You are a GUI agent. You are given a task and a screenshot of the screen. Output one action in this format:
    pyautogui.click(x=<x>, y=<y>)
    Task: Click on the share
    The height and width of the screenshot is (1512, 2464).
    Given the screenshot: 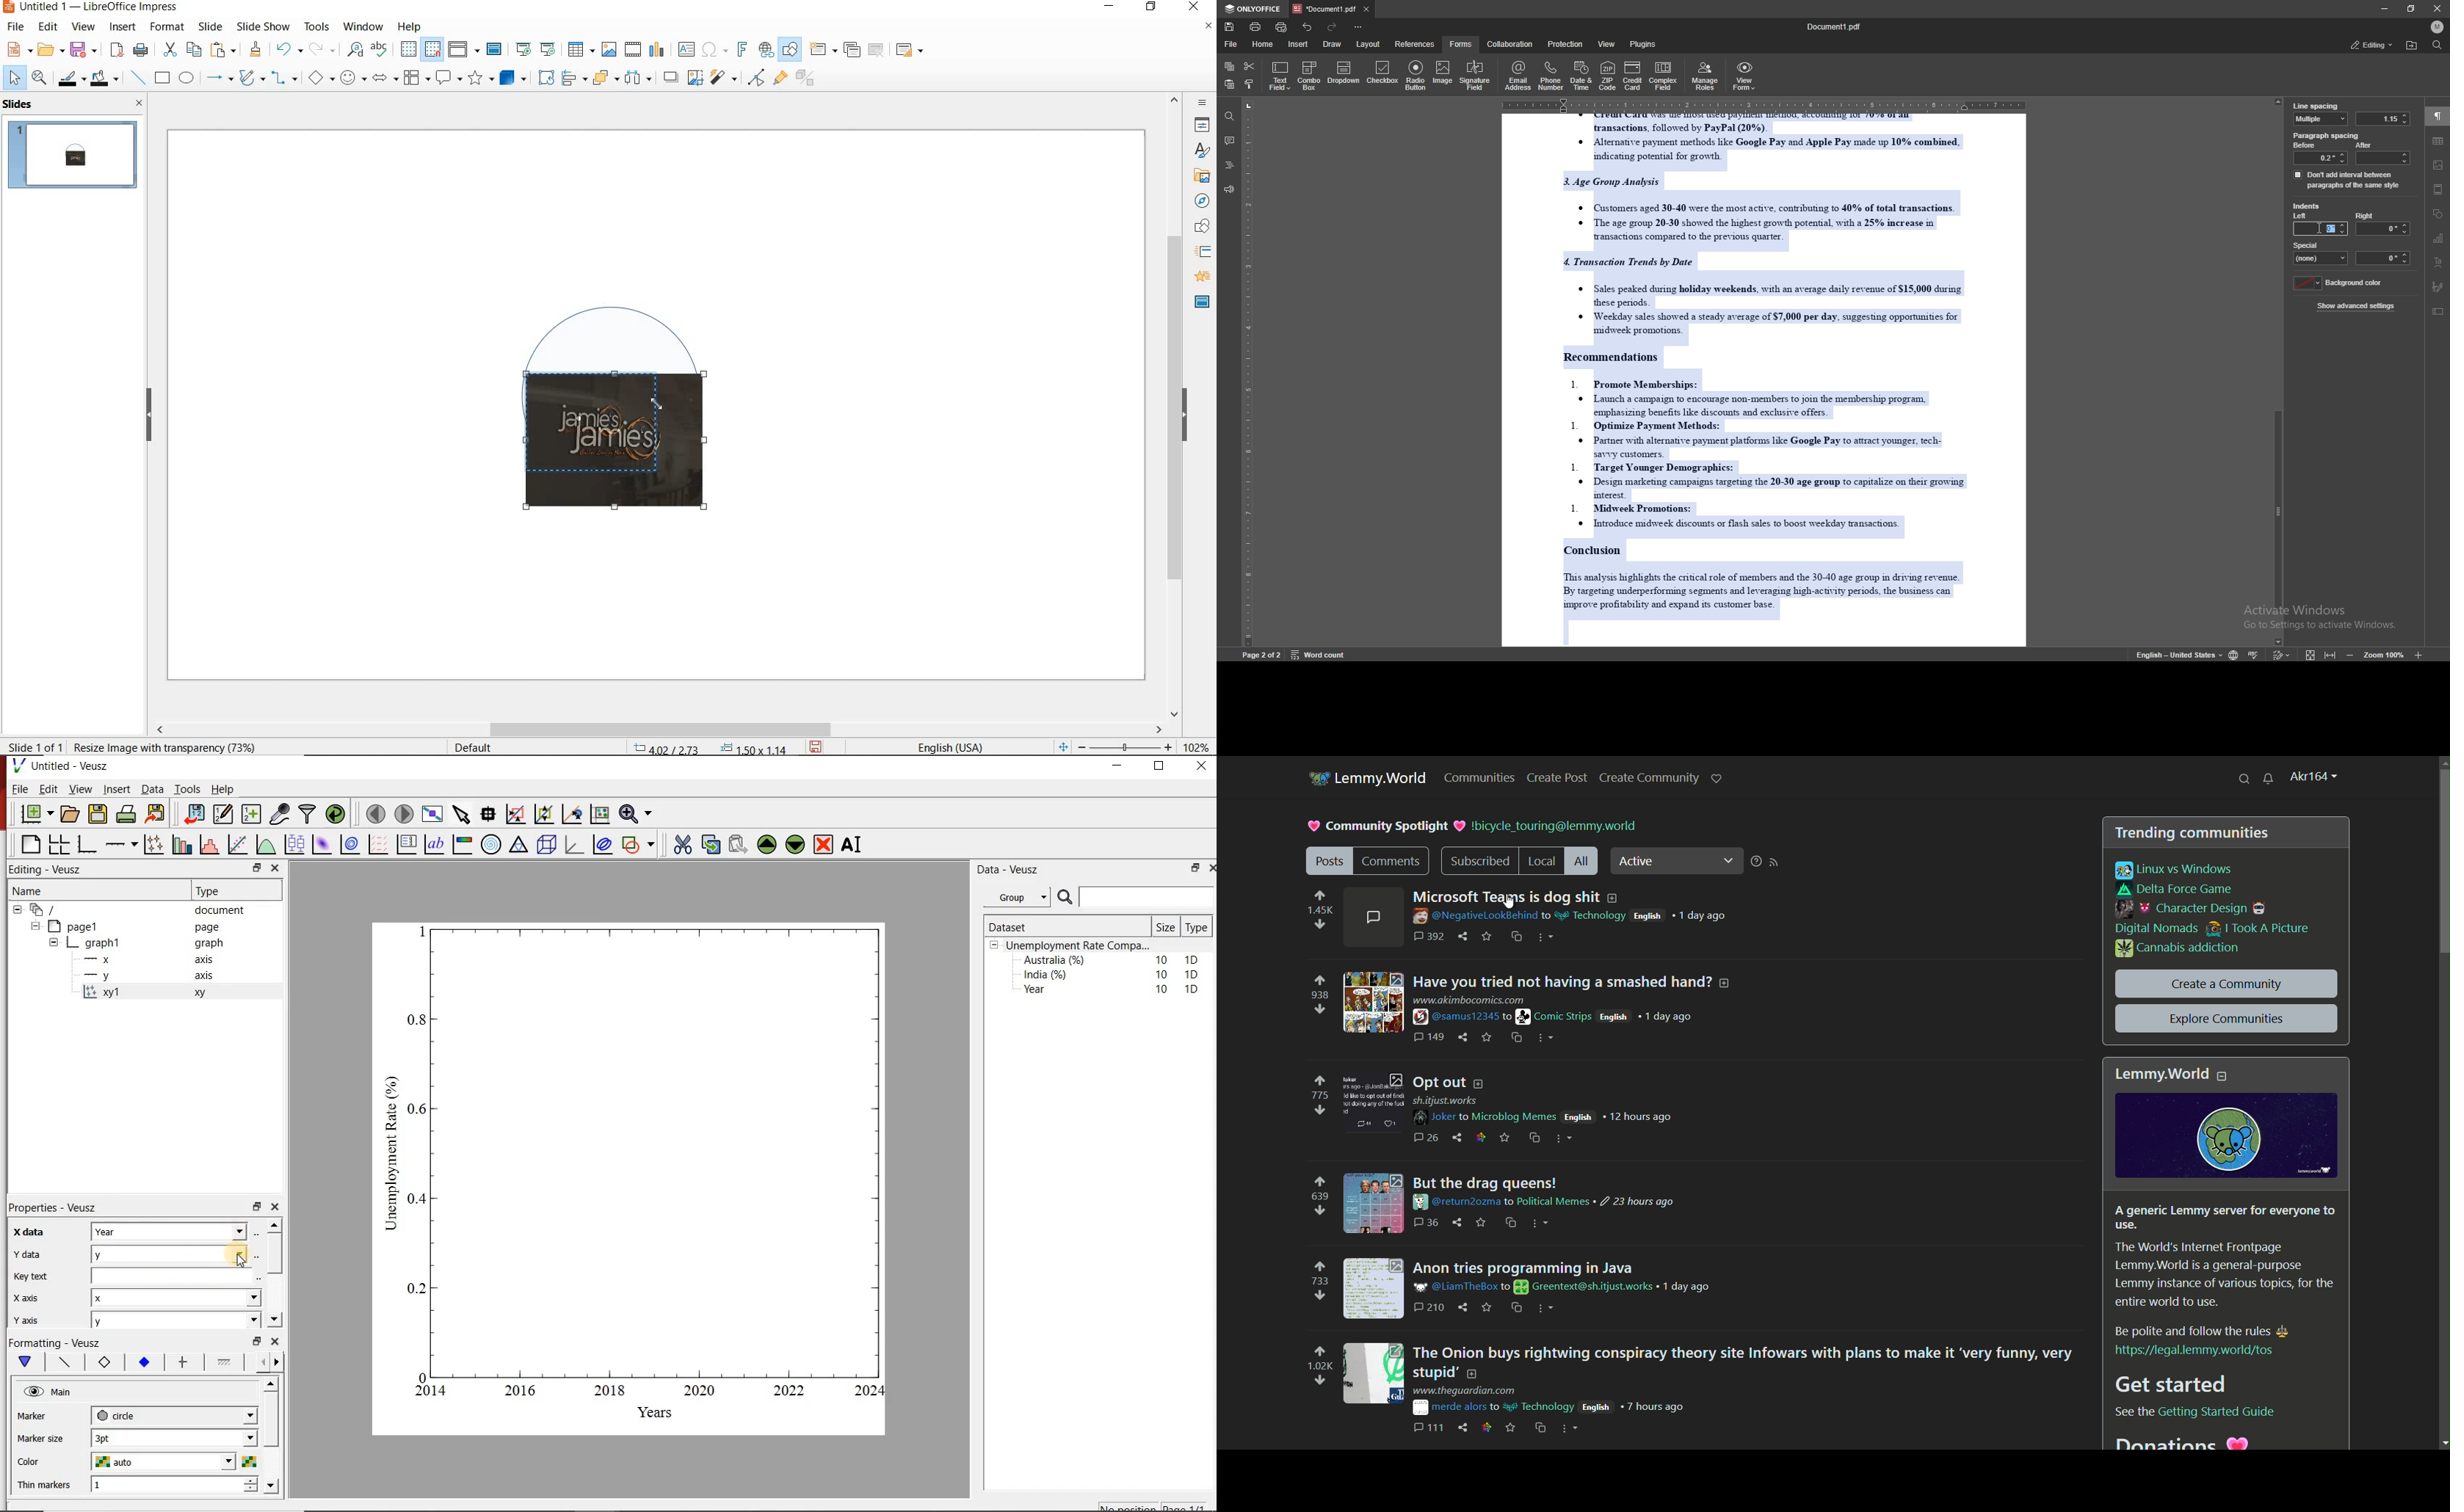 What is the action you would take?
    pyautogui.click(x=1464, y=1427)
    